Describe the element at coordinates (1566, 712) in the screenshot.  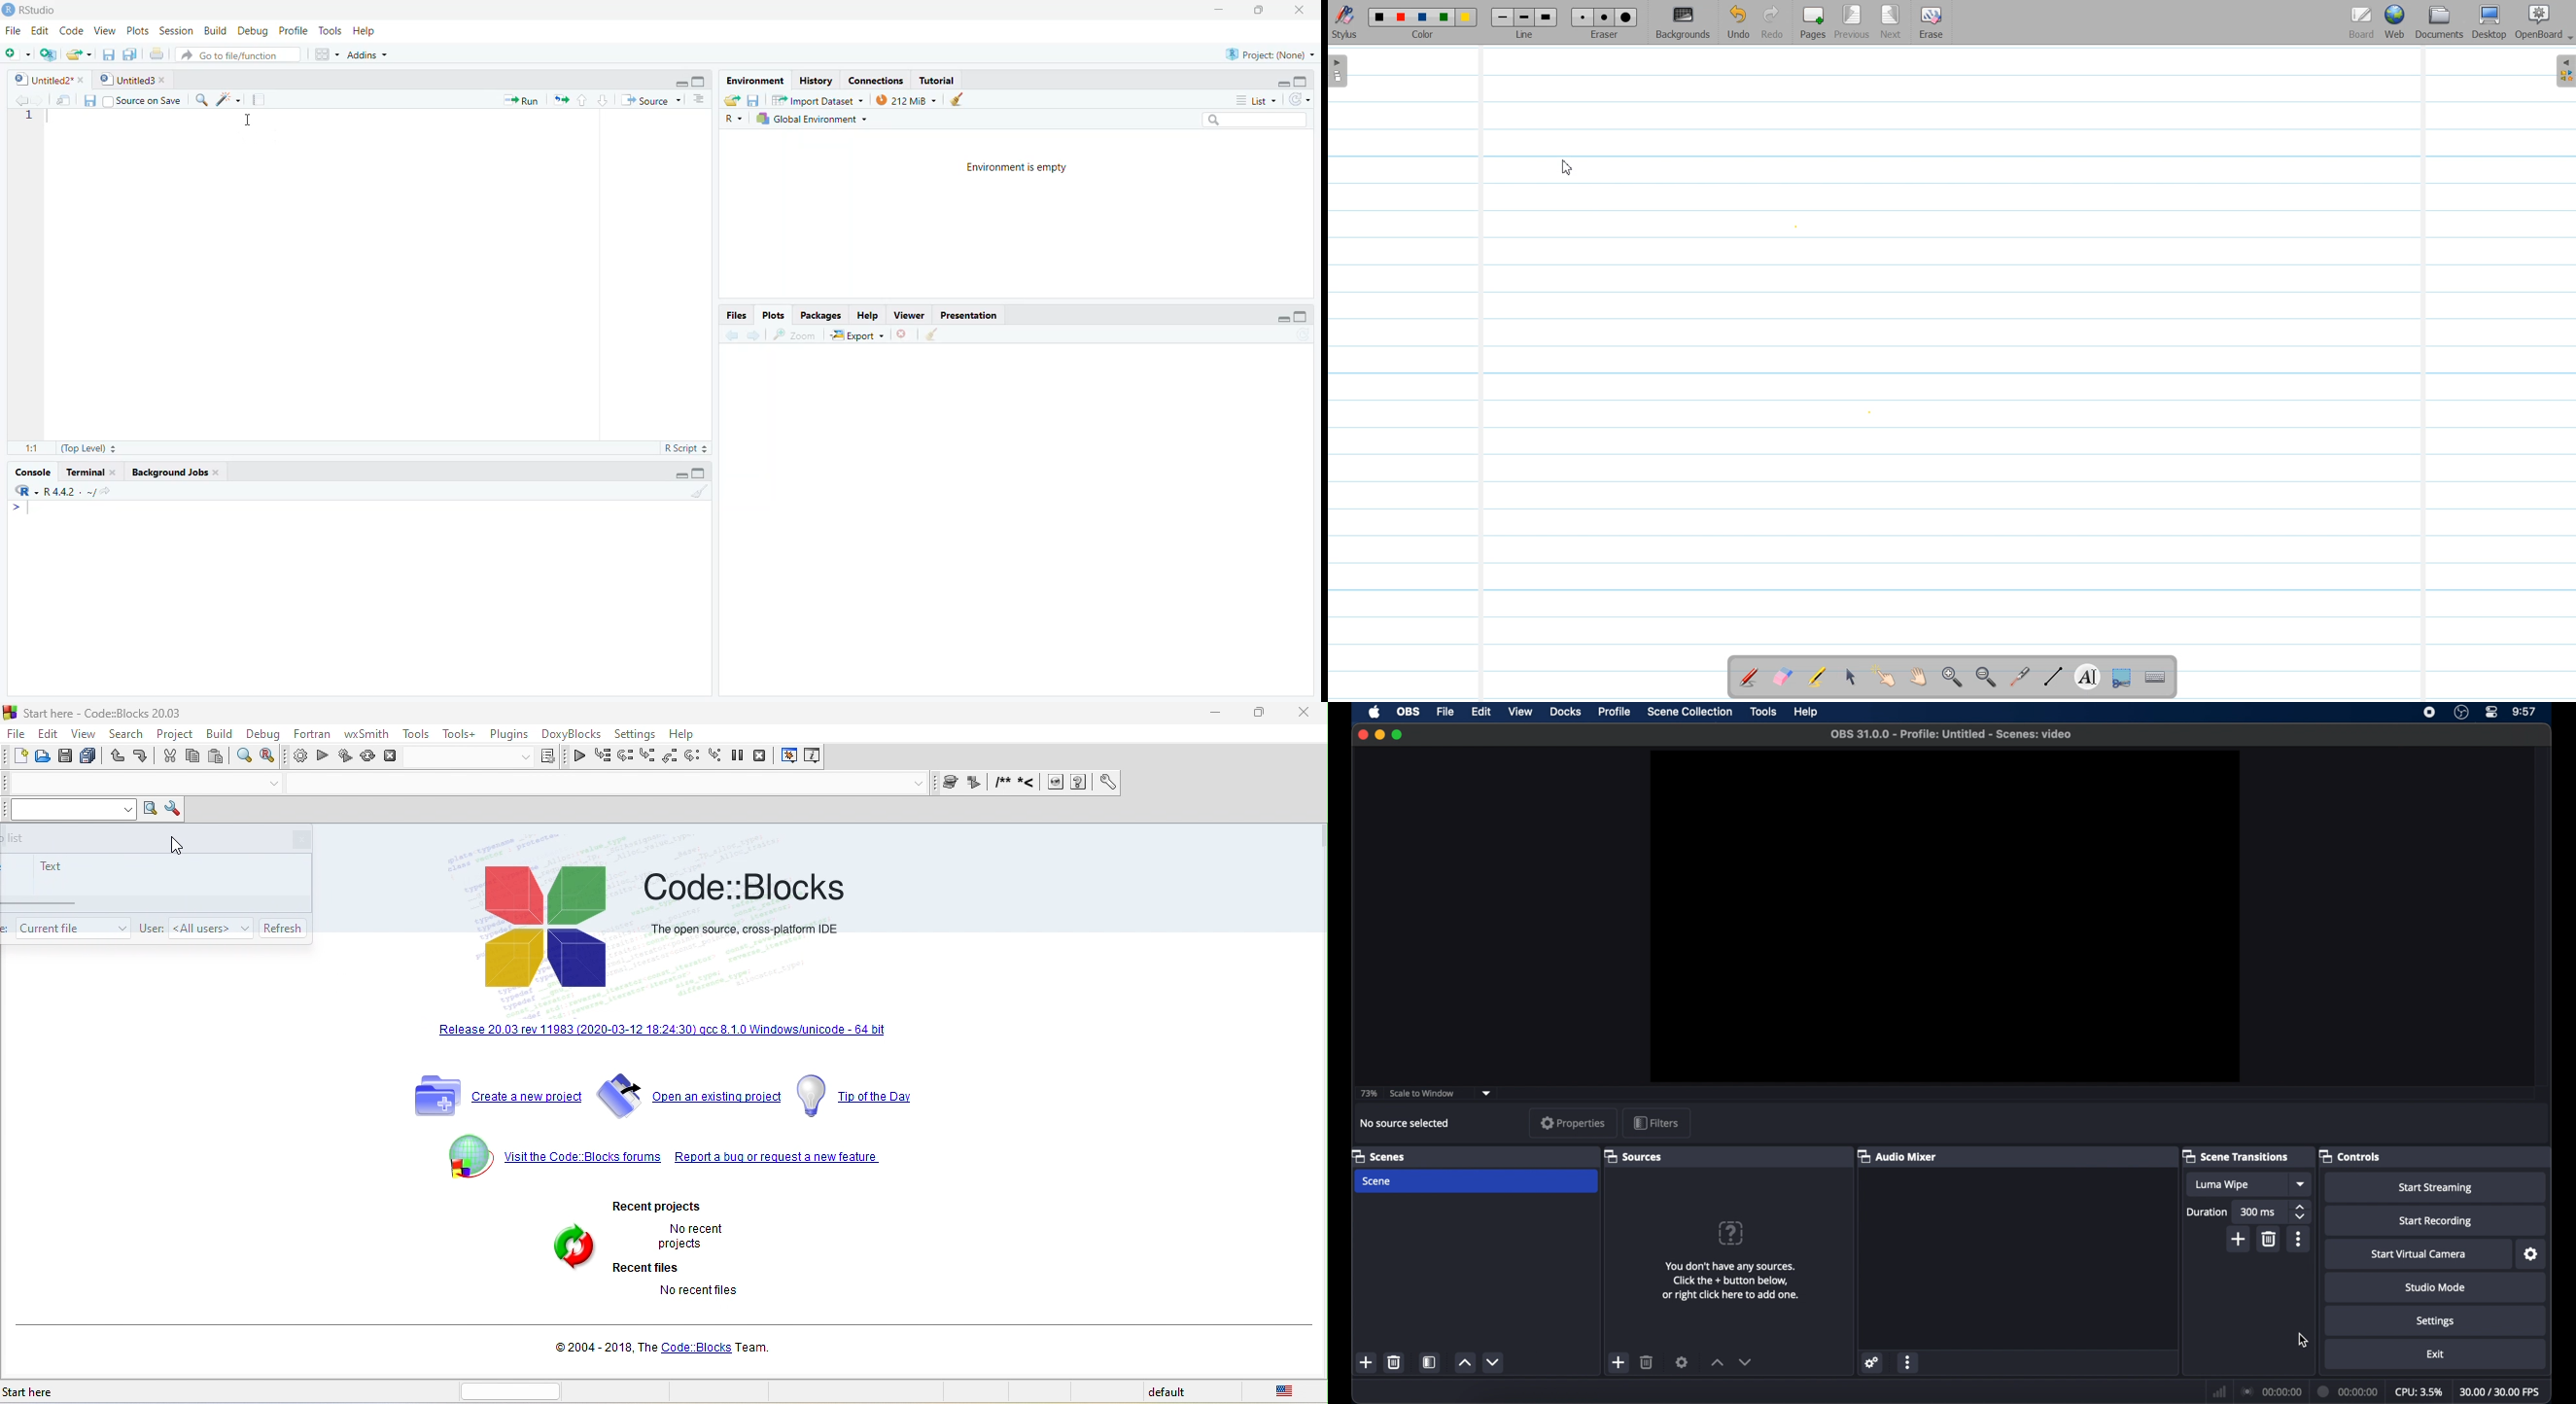
I see `docks` at that location.